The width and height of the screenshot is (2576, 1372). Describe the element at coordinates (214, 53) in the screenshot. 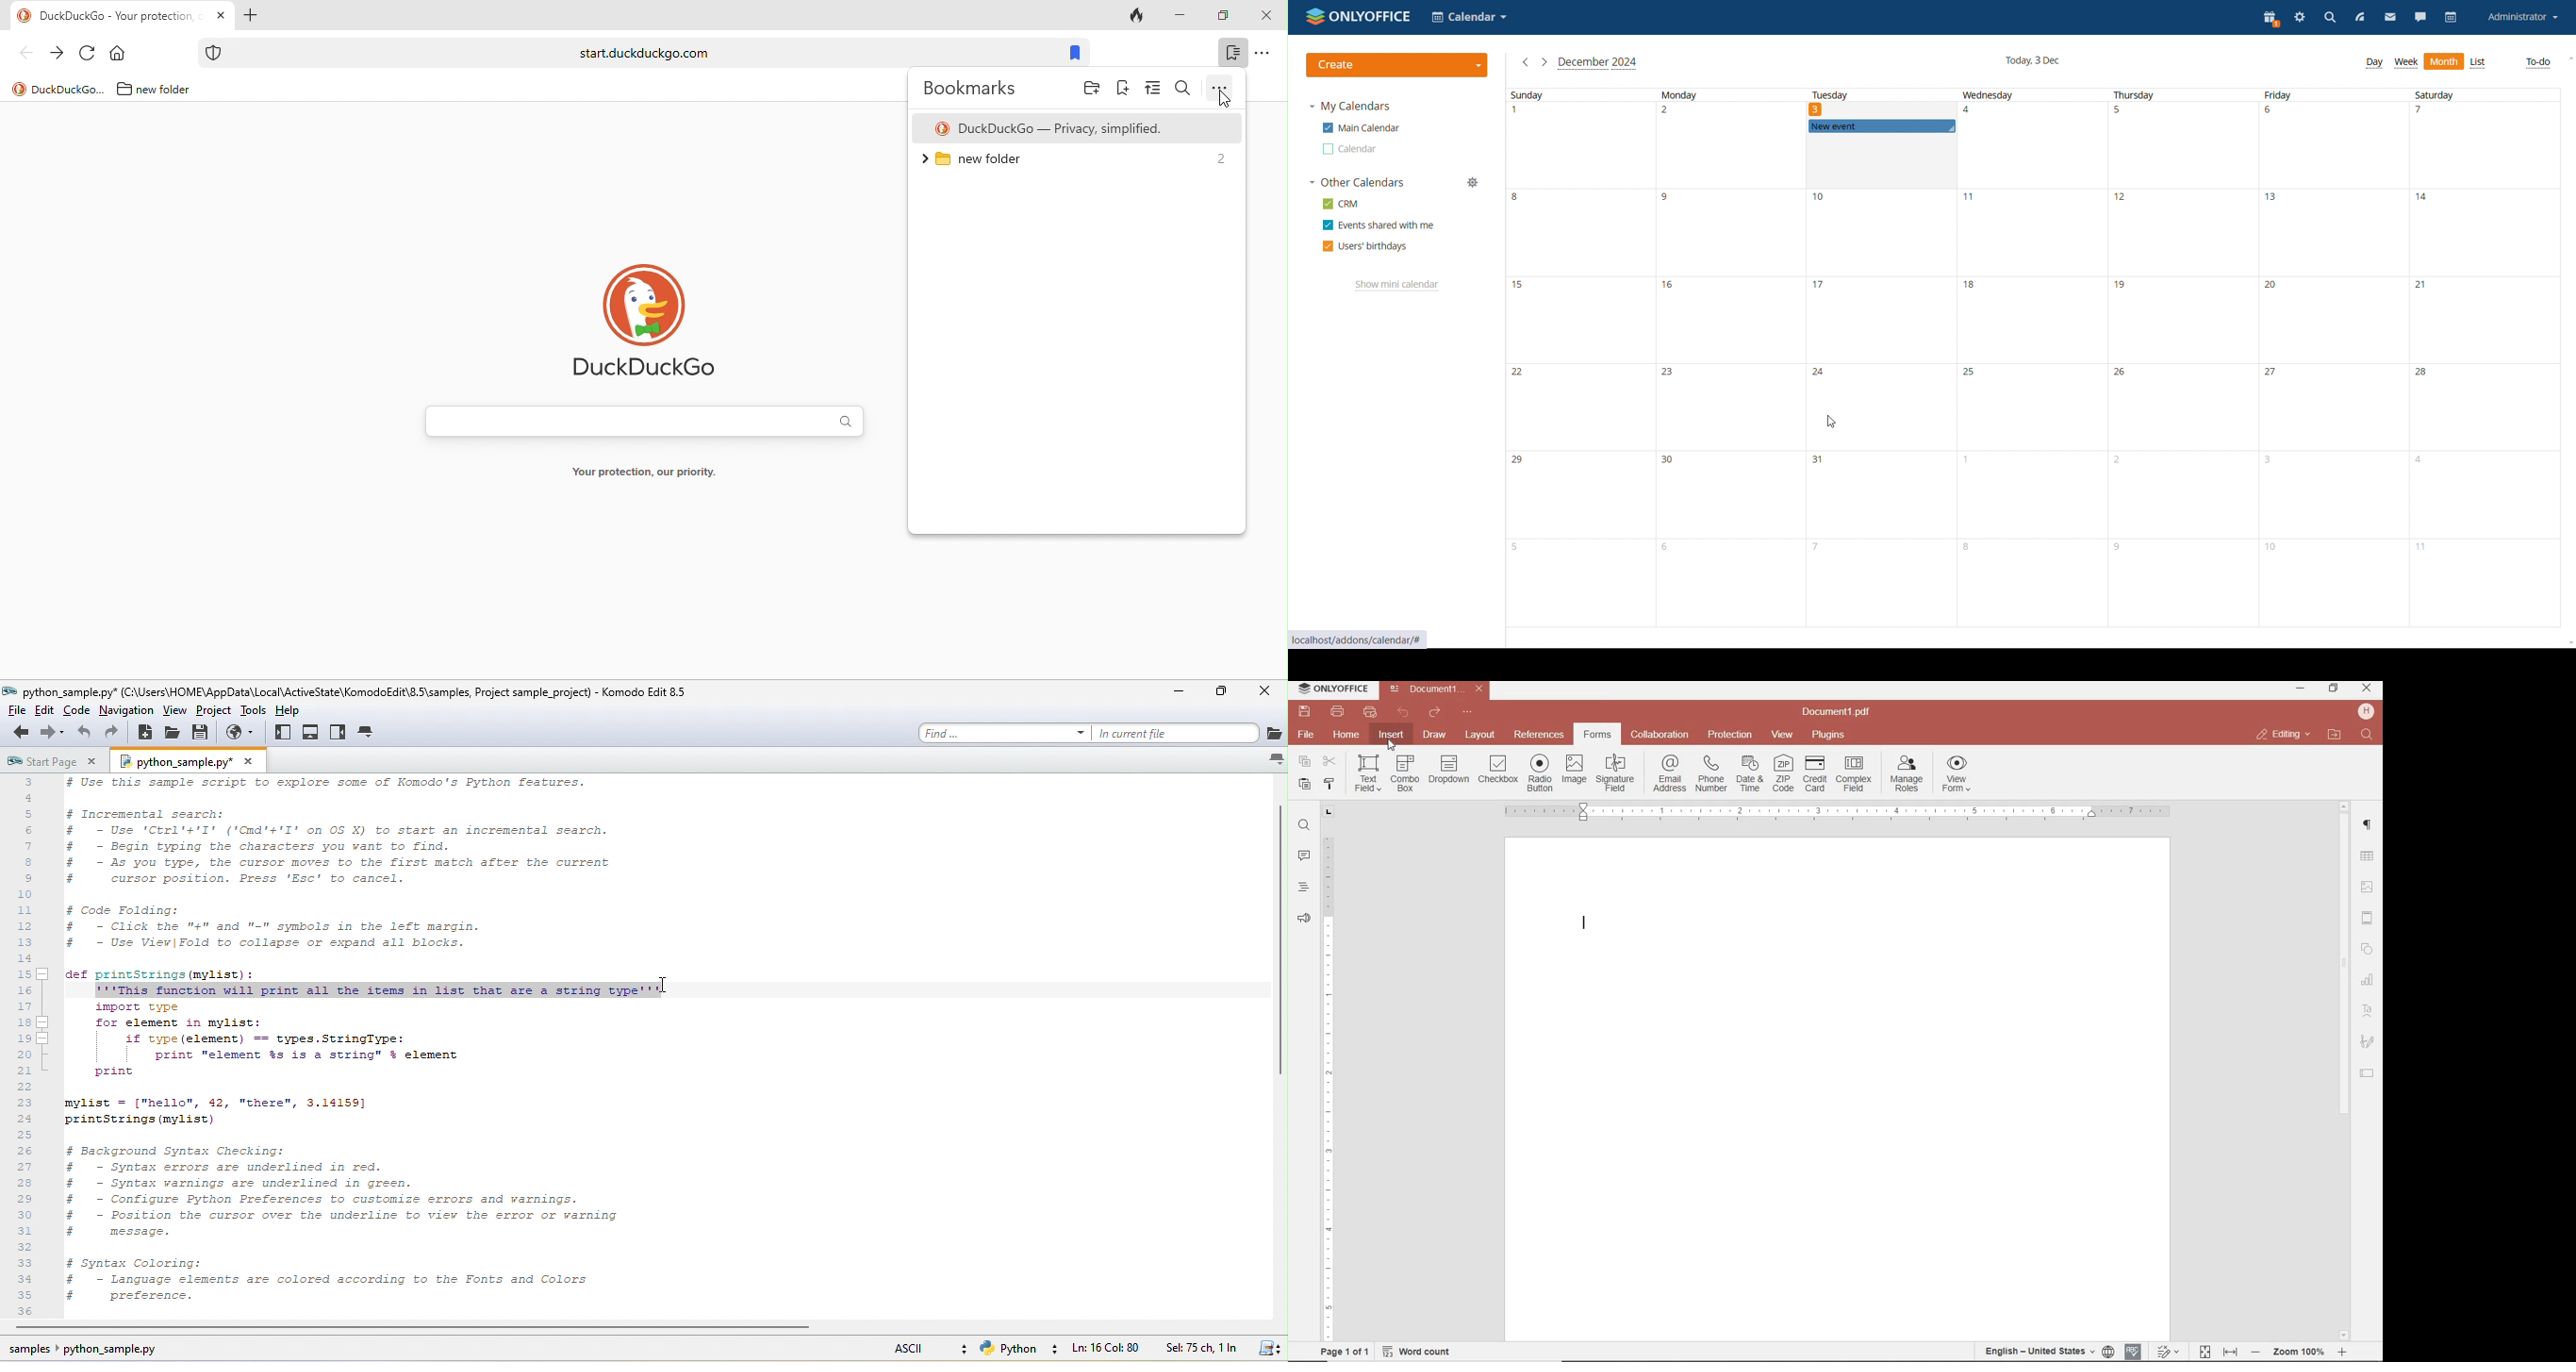

I see `icon` at that location.